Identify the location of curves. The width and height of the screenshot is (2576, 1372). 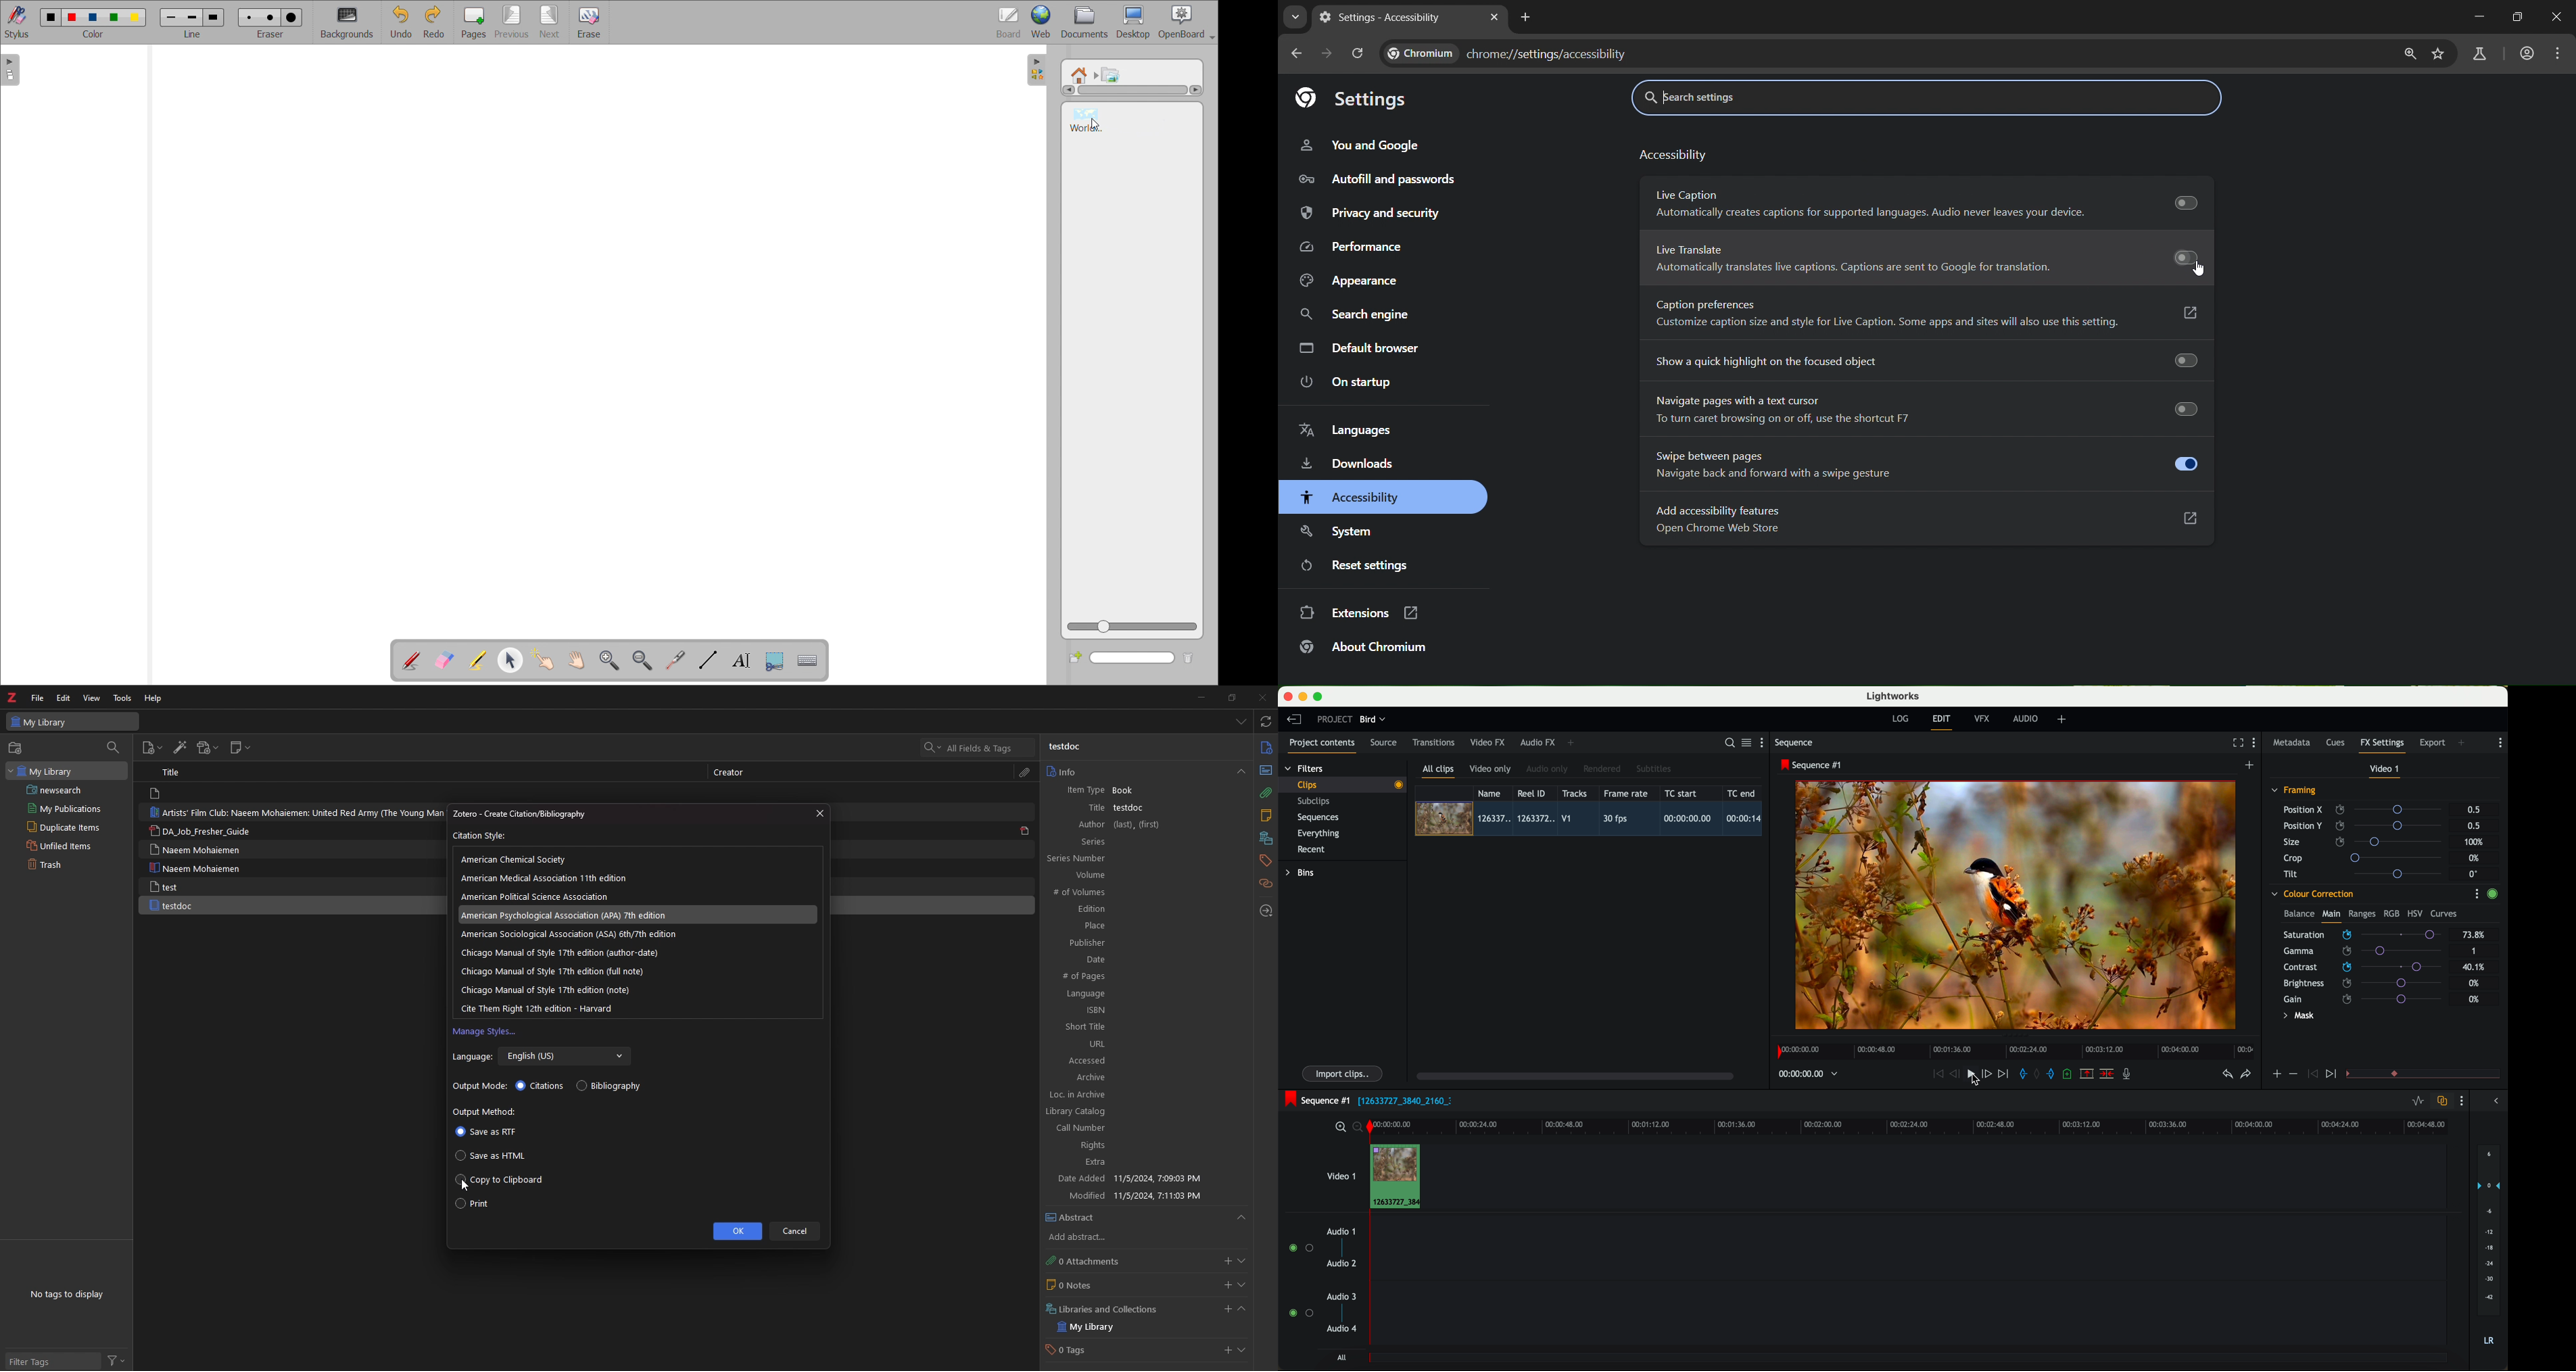
(2445, 914).